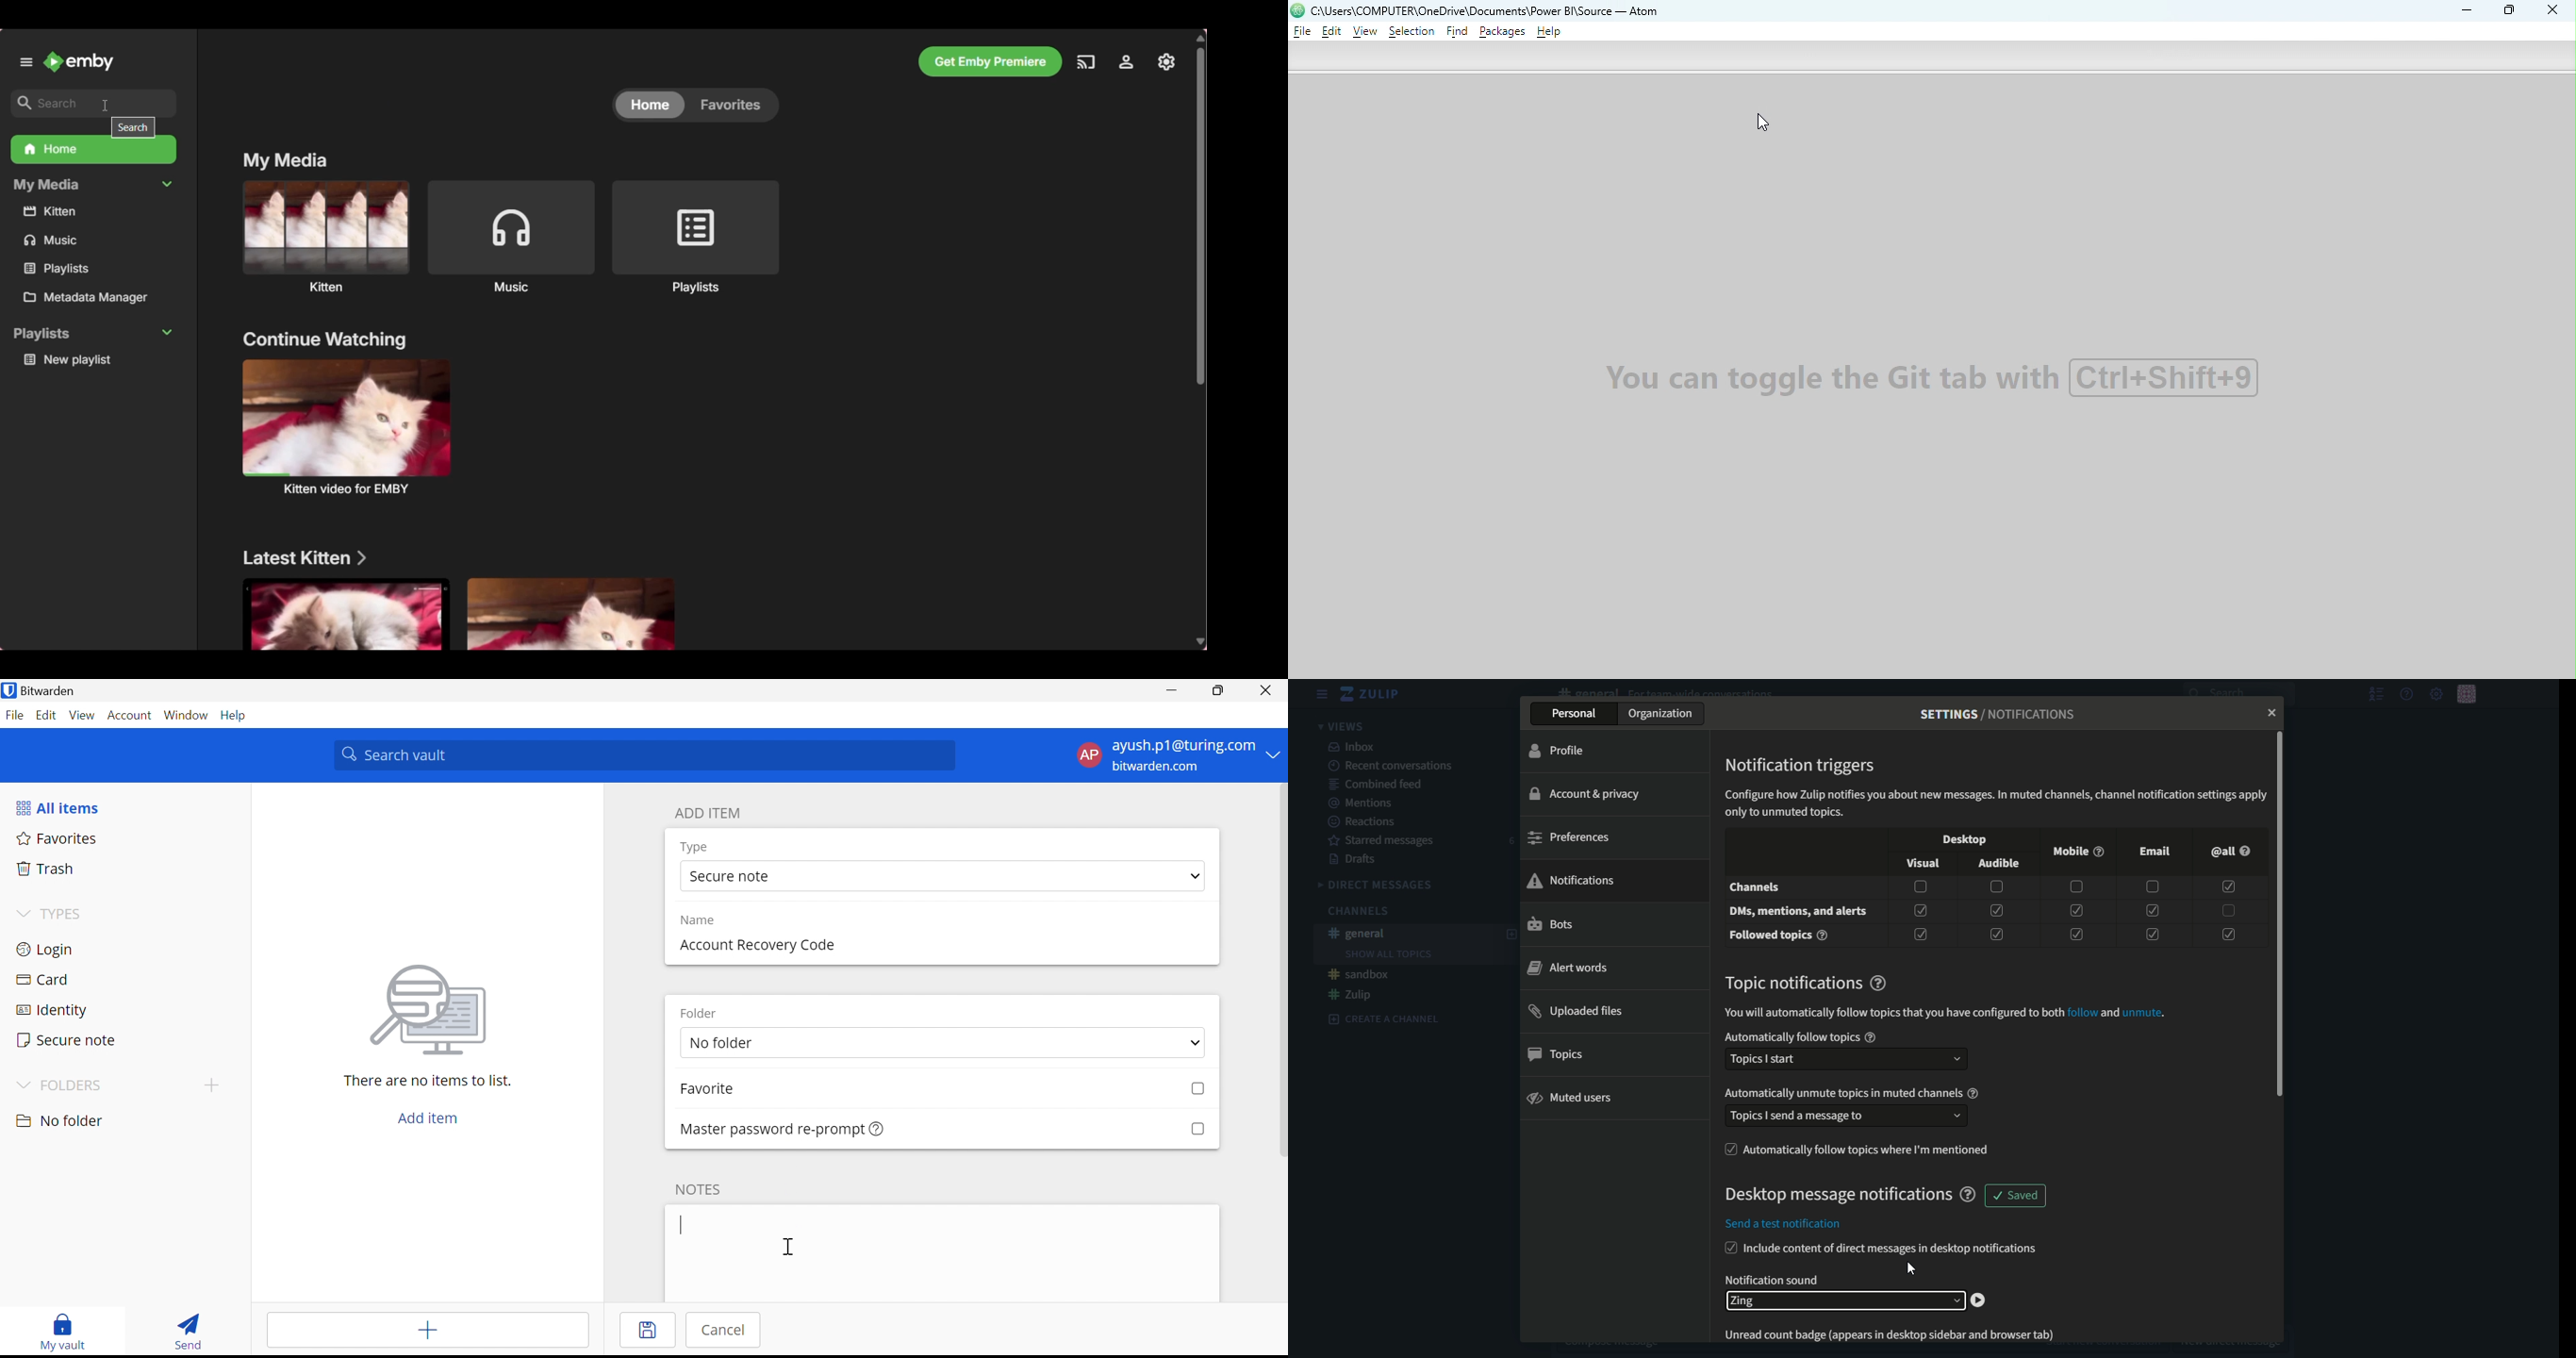 This screenshot has width=2576, height=1372. What do you see at coordinates (1871, 1150) in the screenshot?
I see `text` at bounding box center [1871, 1150].